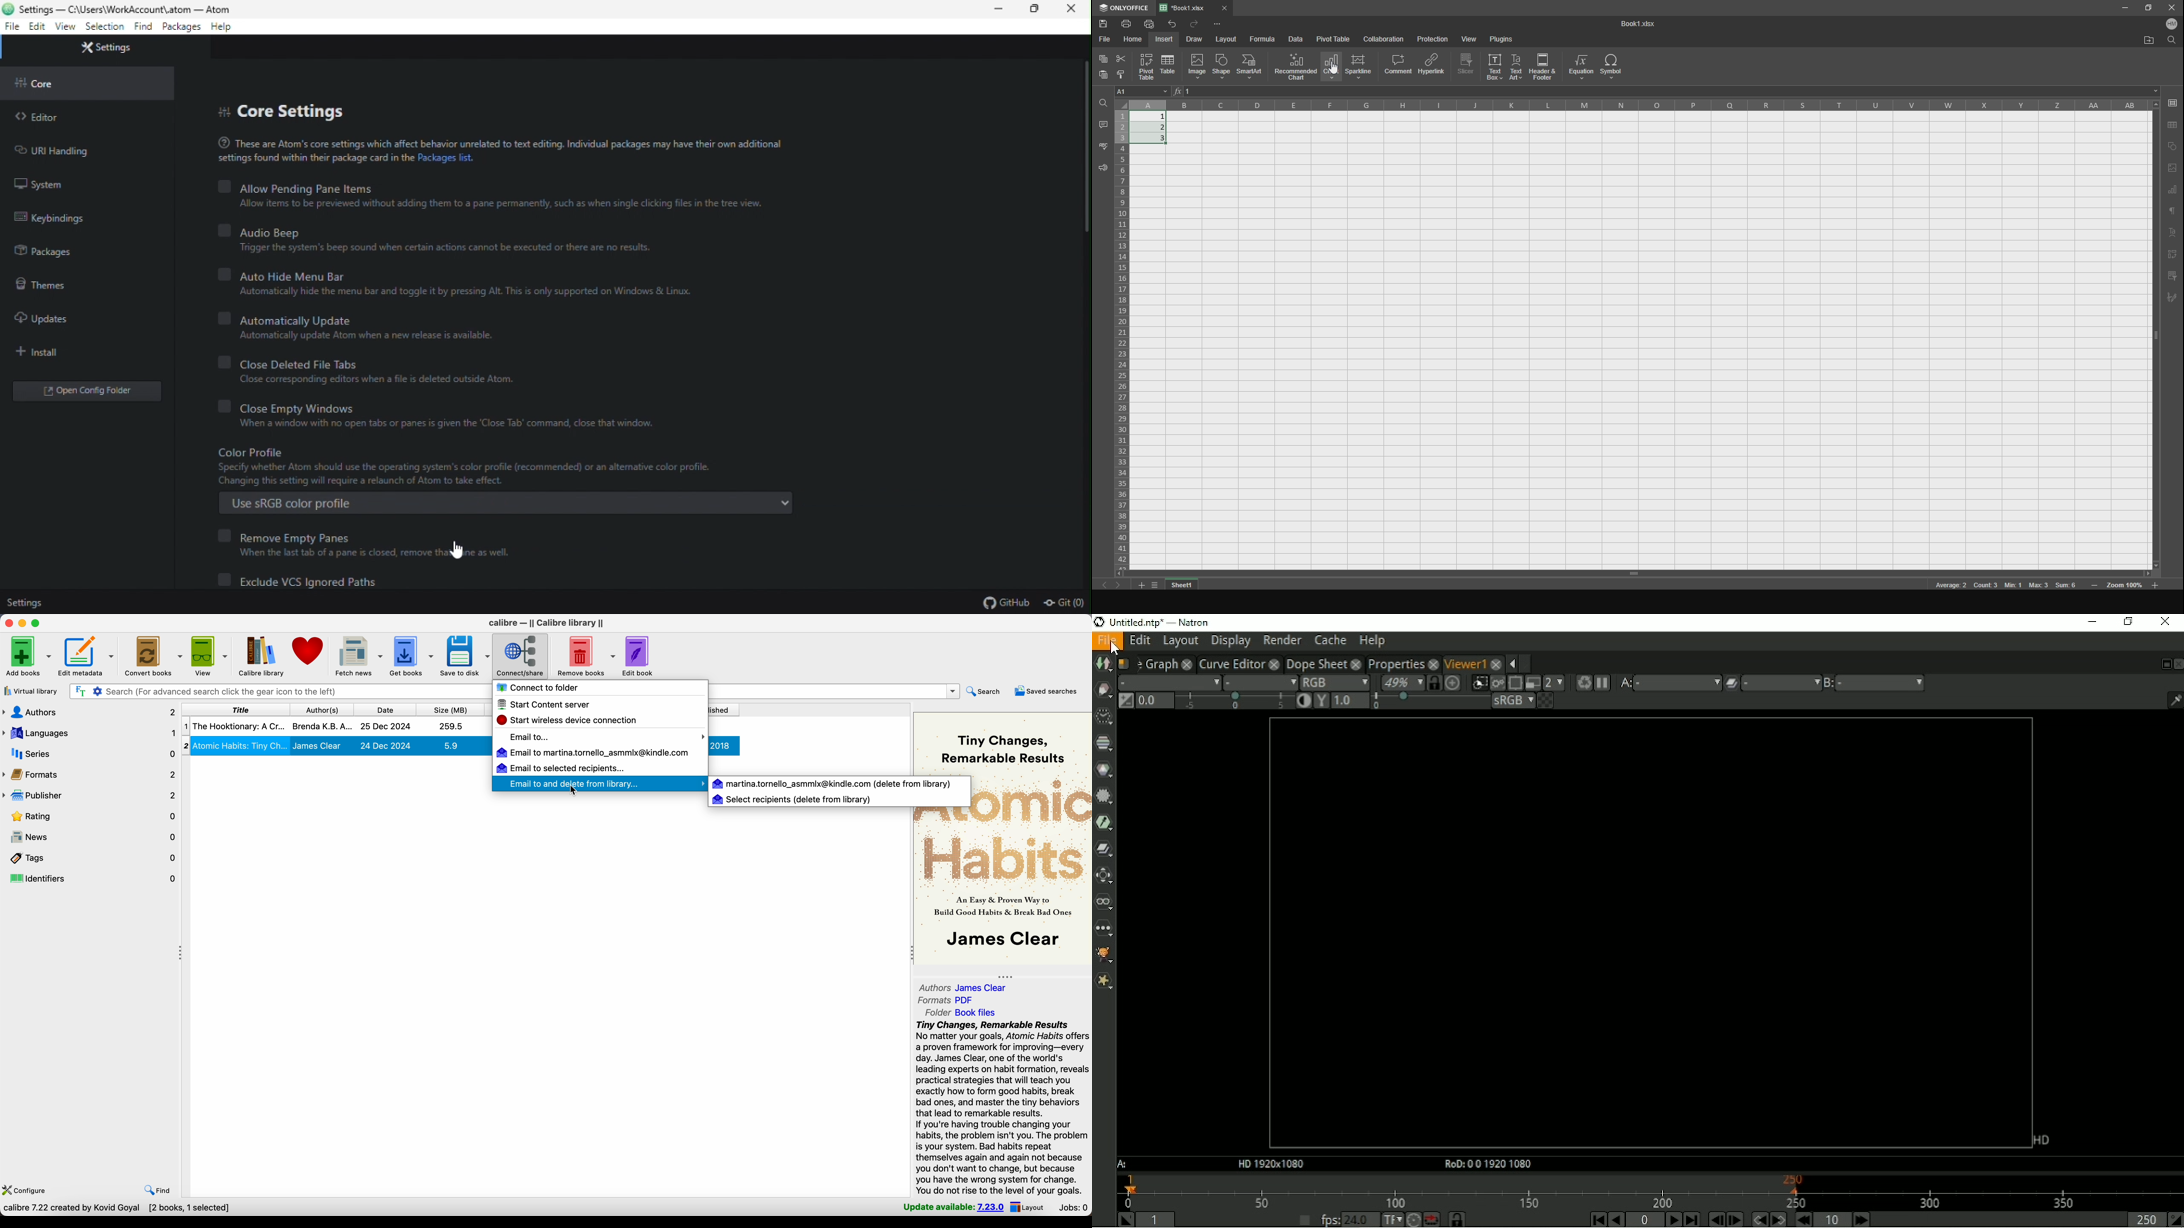  Describe the element at coordinates (89, 714) in the screenshot. I see `authors` at that location.